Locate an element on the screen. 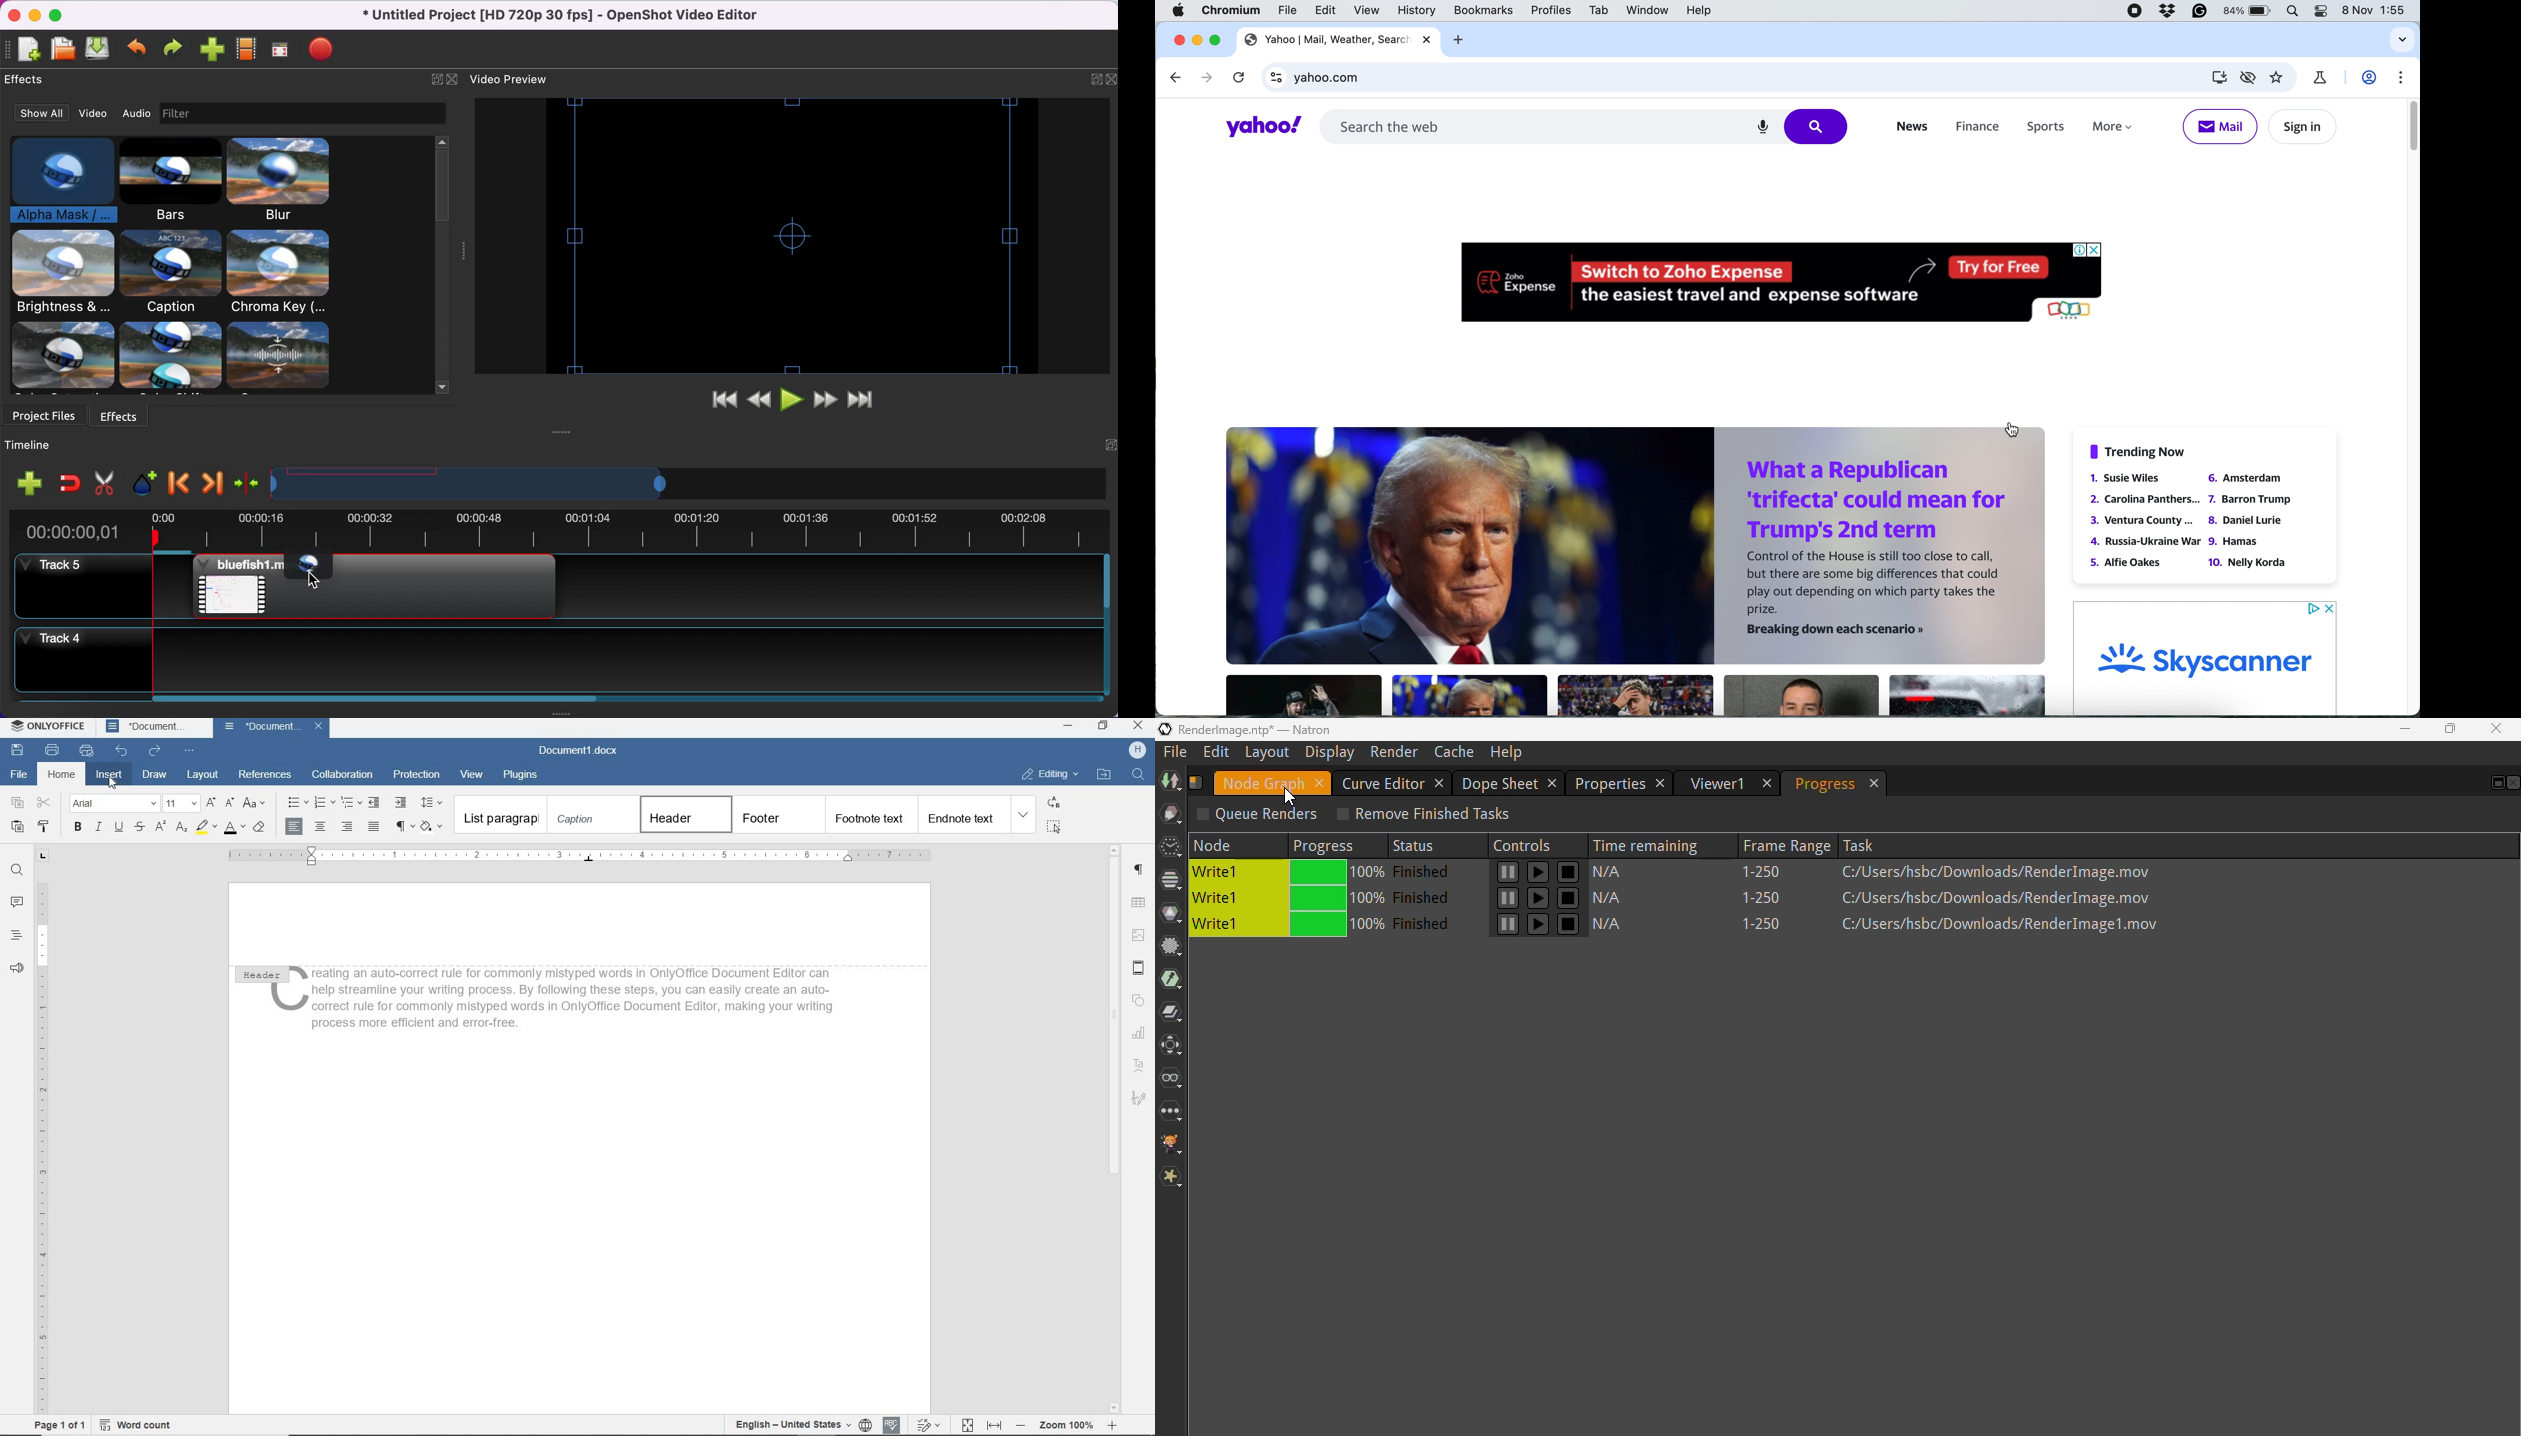 This screenshot has width=2548, height=1456. NONPRINTING CHARACTERS is located at coordinates (404, 827).